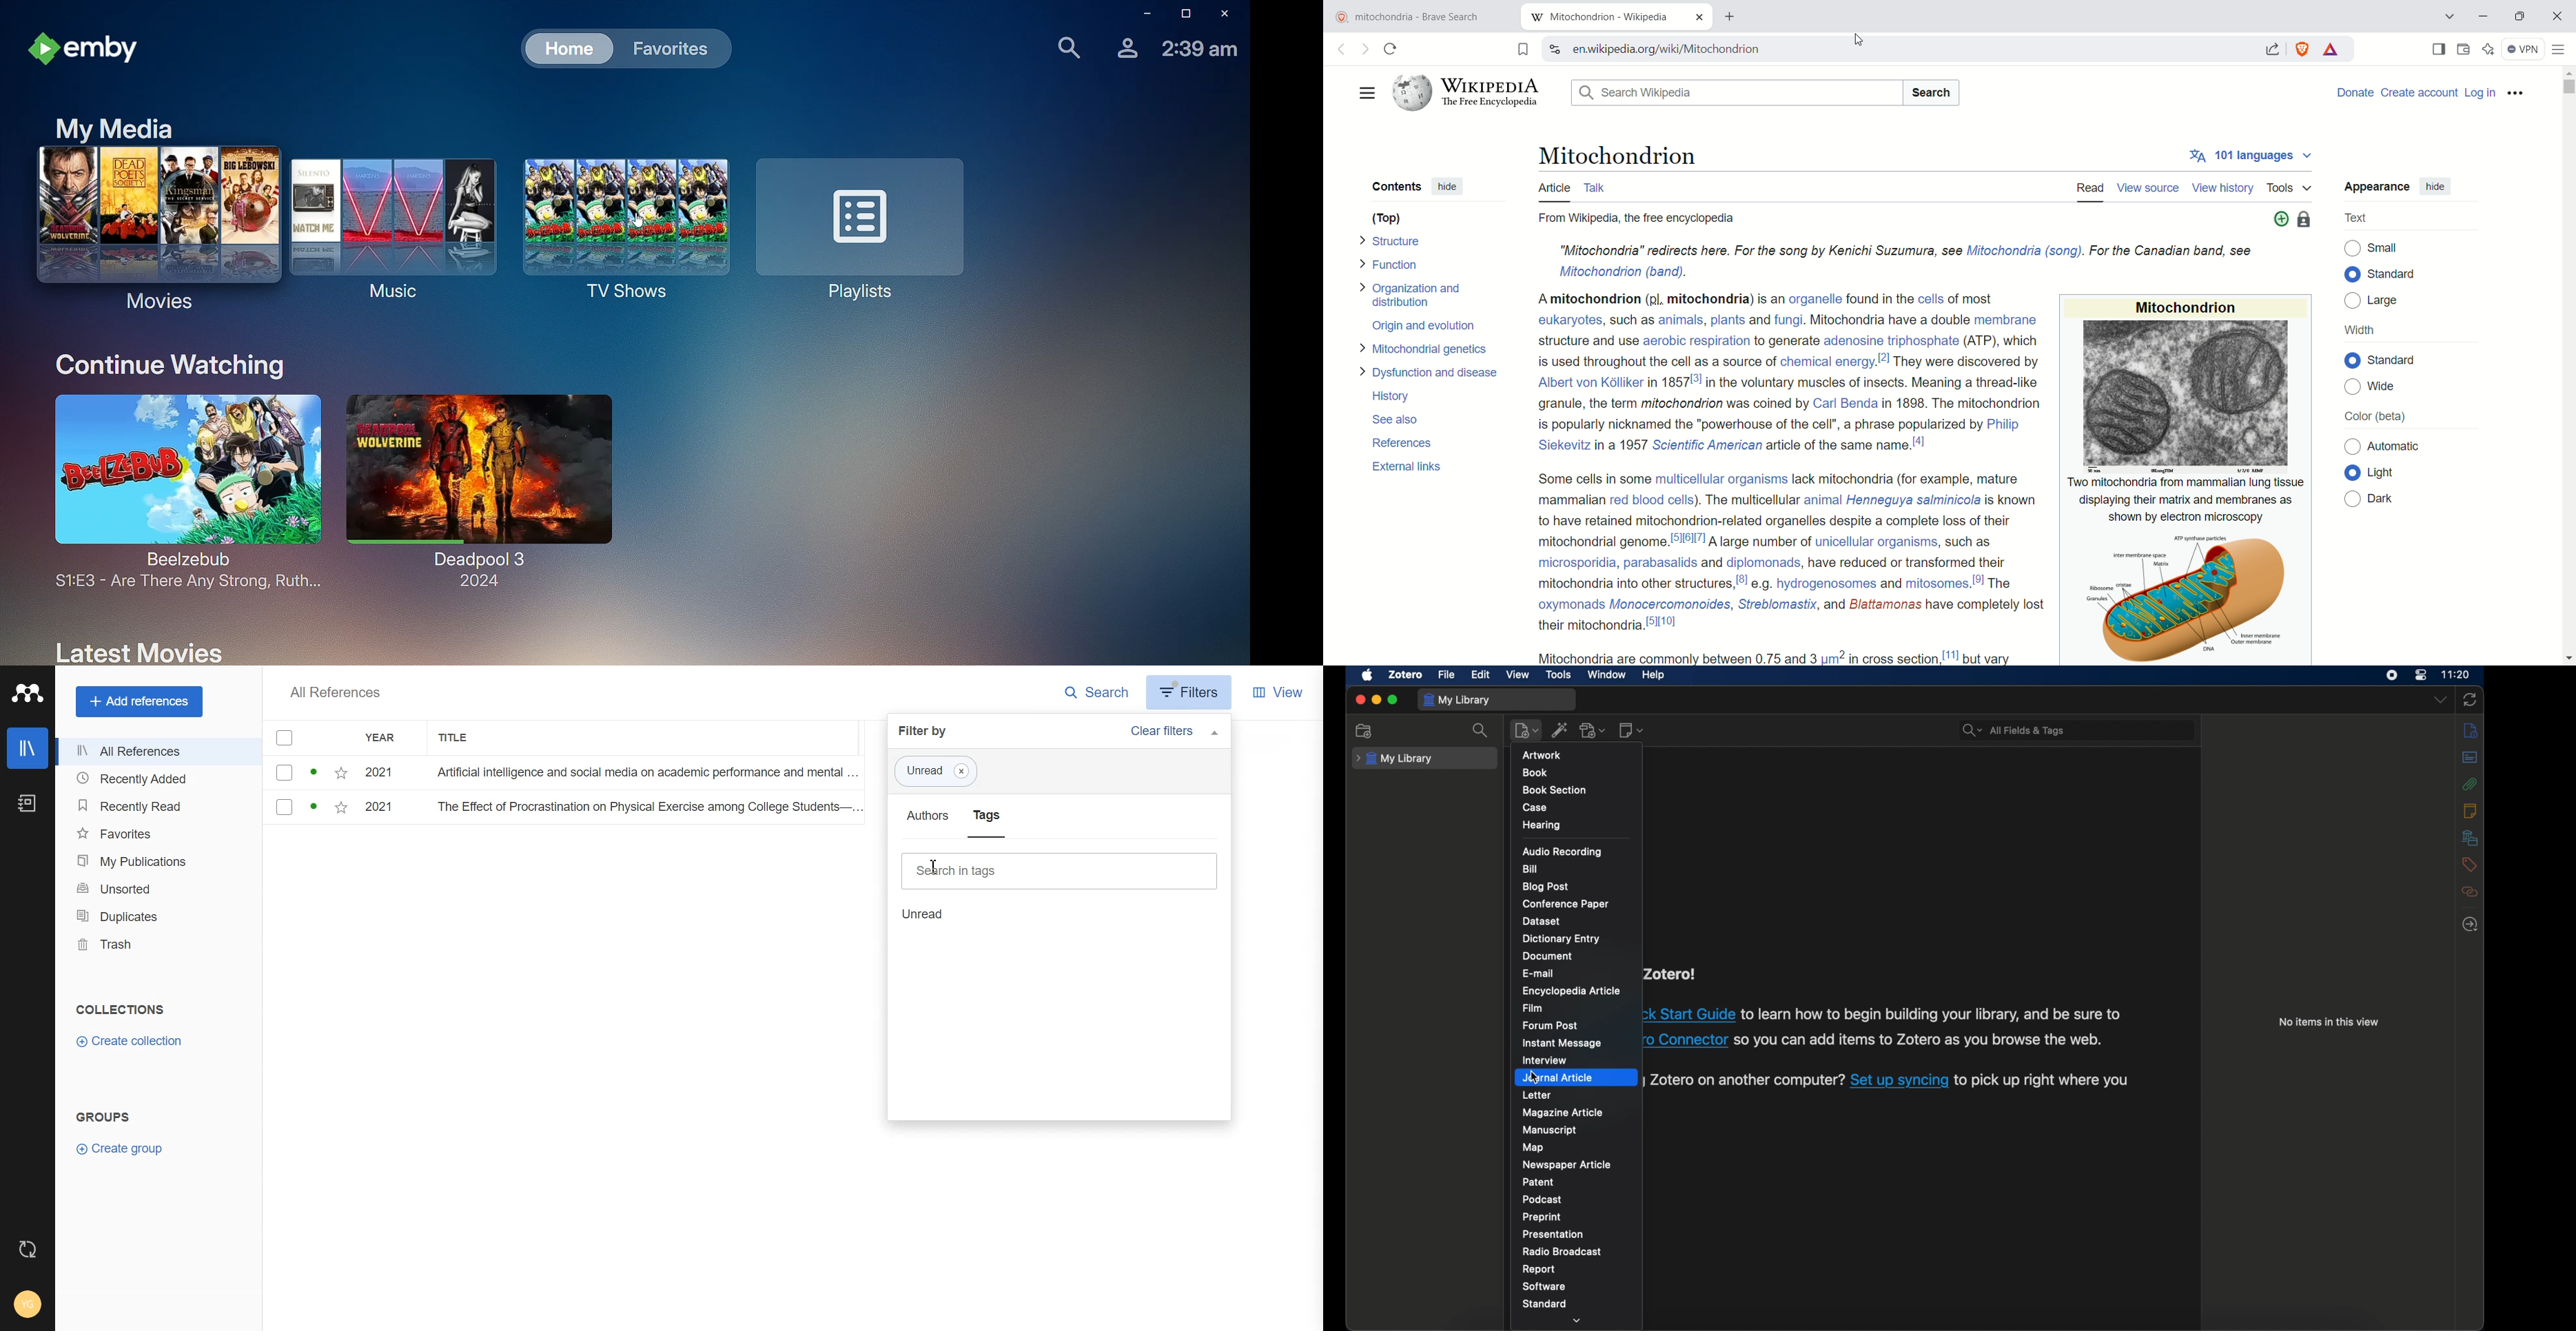 This screenshot has height=1344, width=2576. What do you see at coordinates (2470, 923) in the screenshot?
I see `locate` at bounding box center [2470, 923].